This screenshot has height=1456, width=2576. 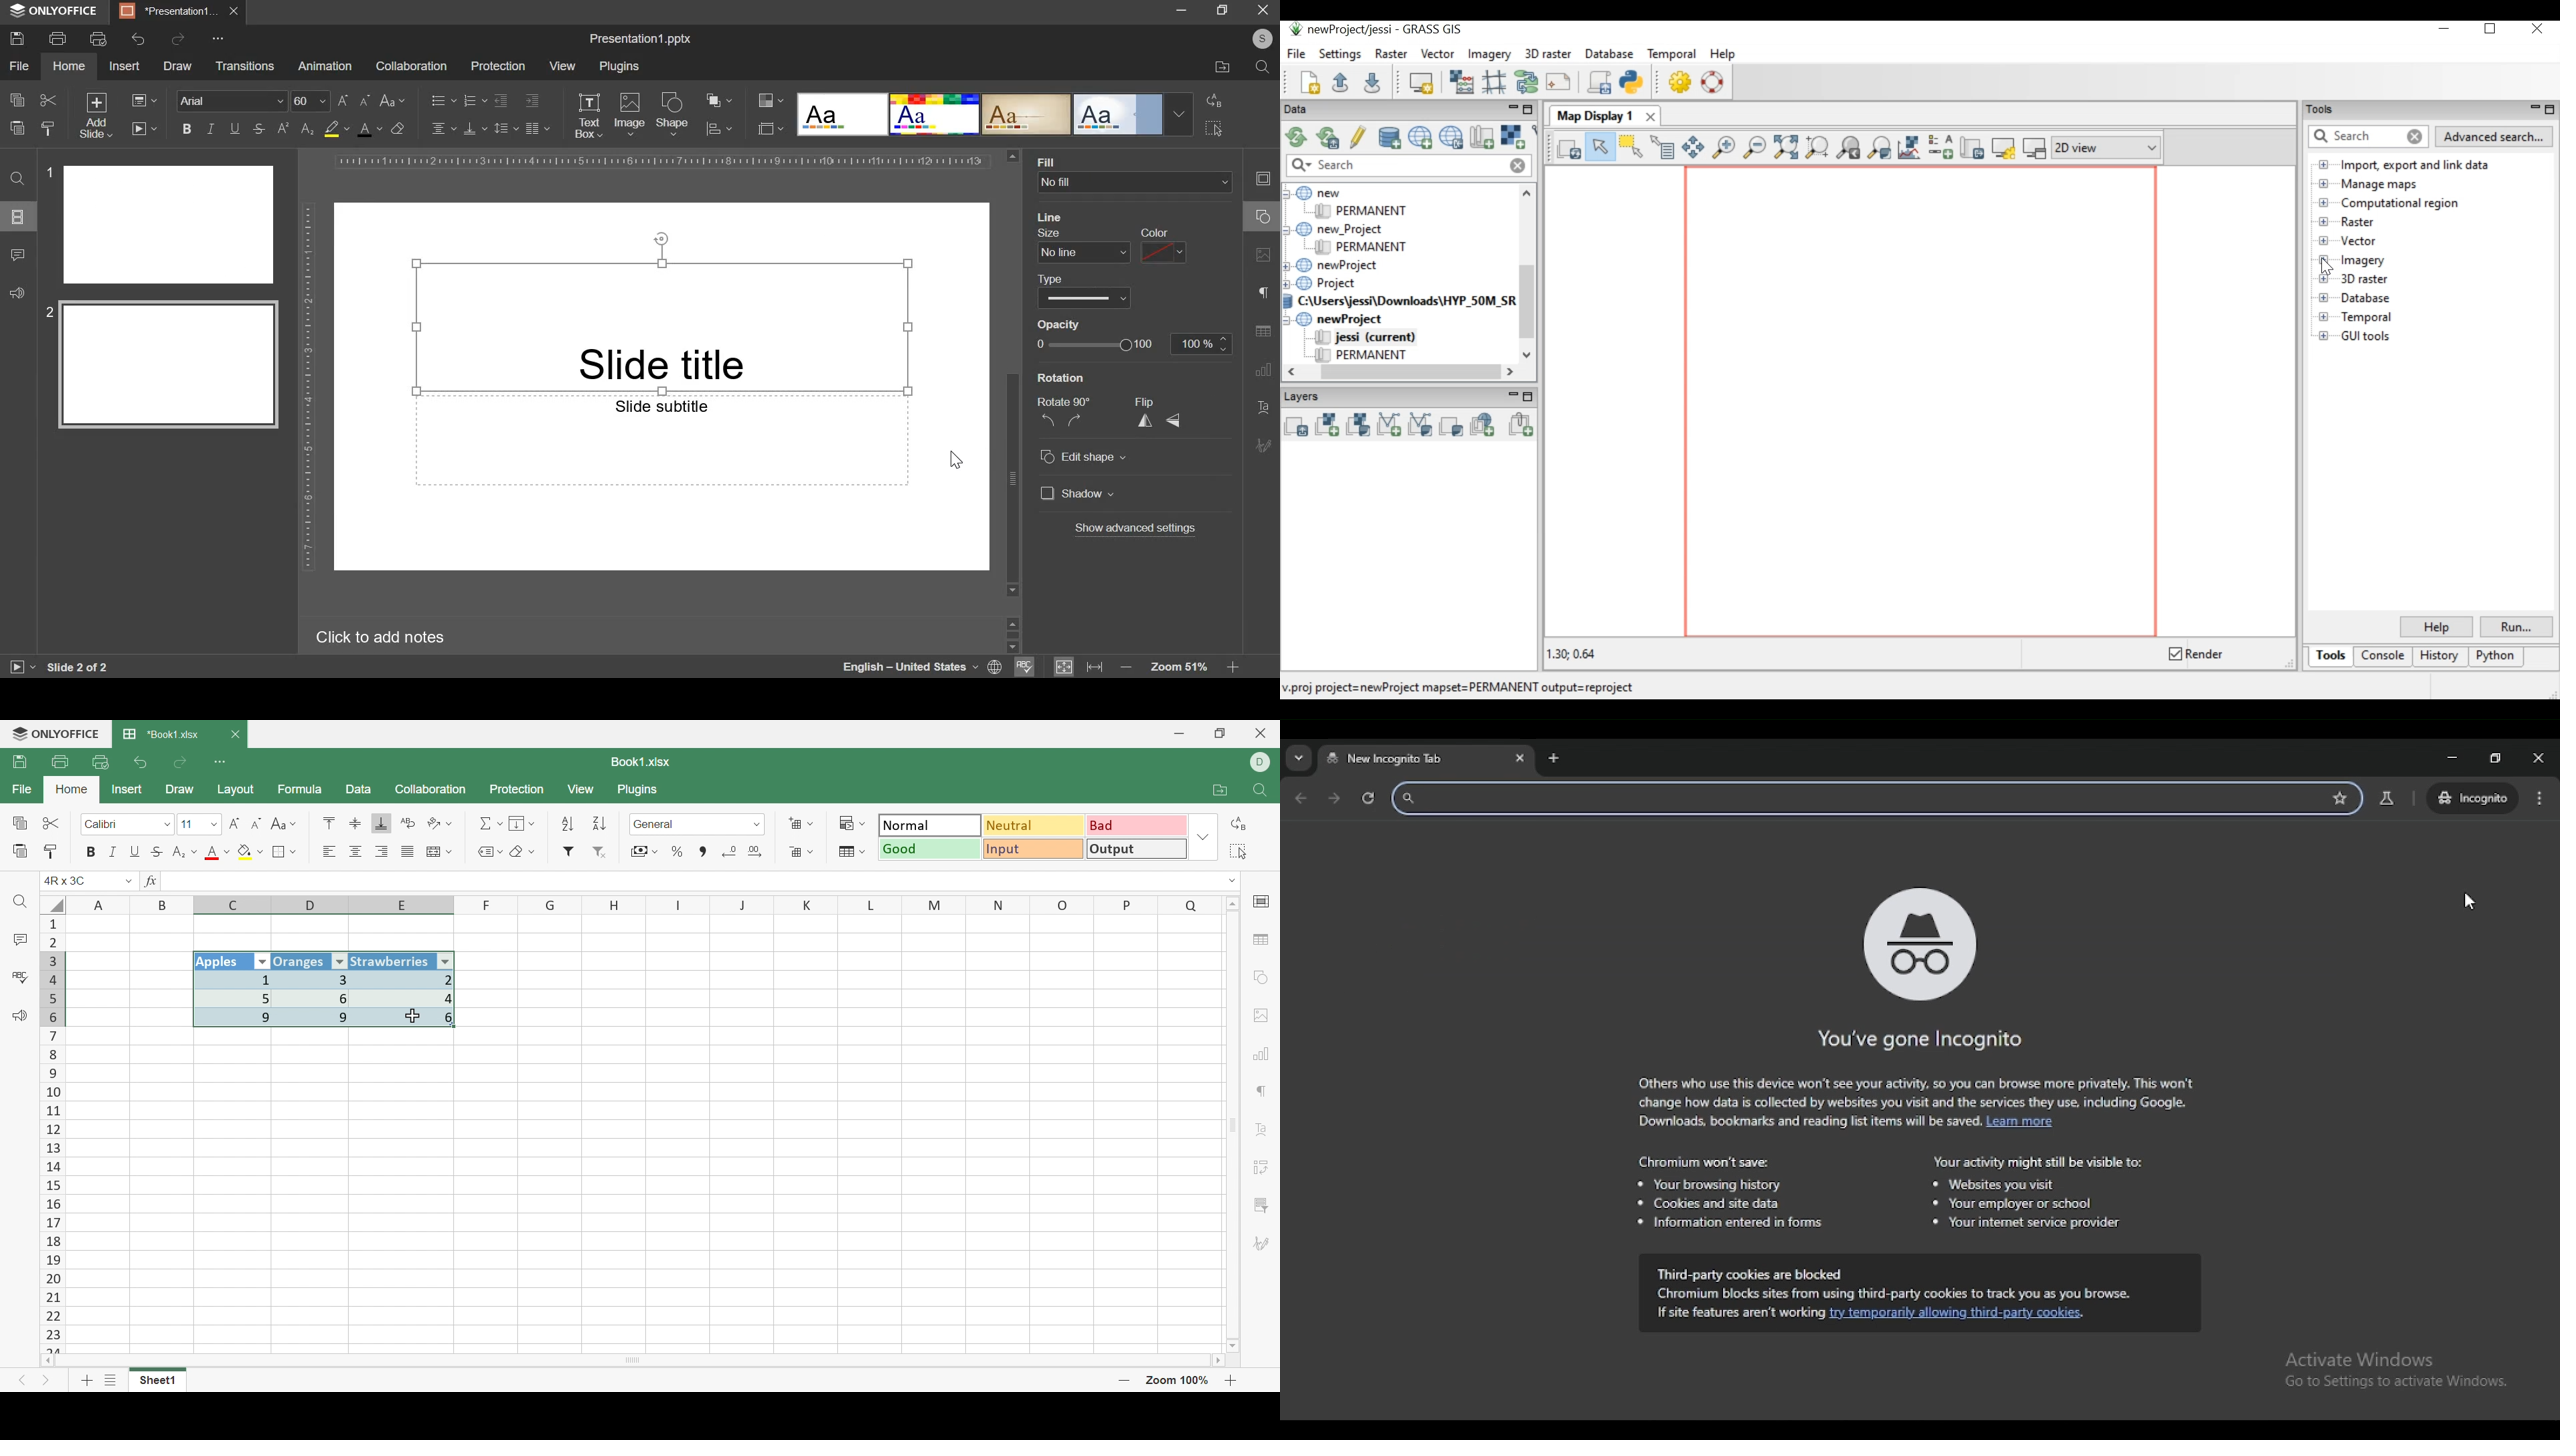 I want to click on List of sheets, so click(x=110, y=1381).